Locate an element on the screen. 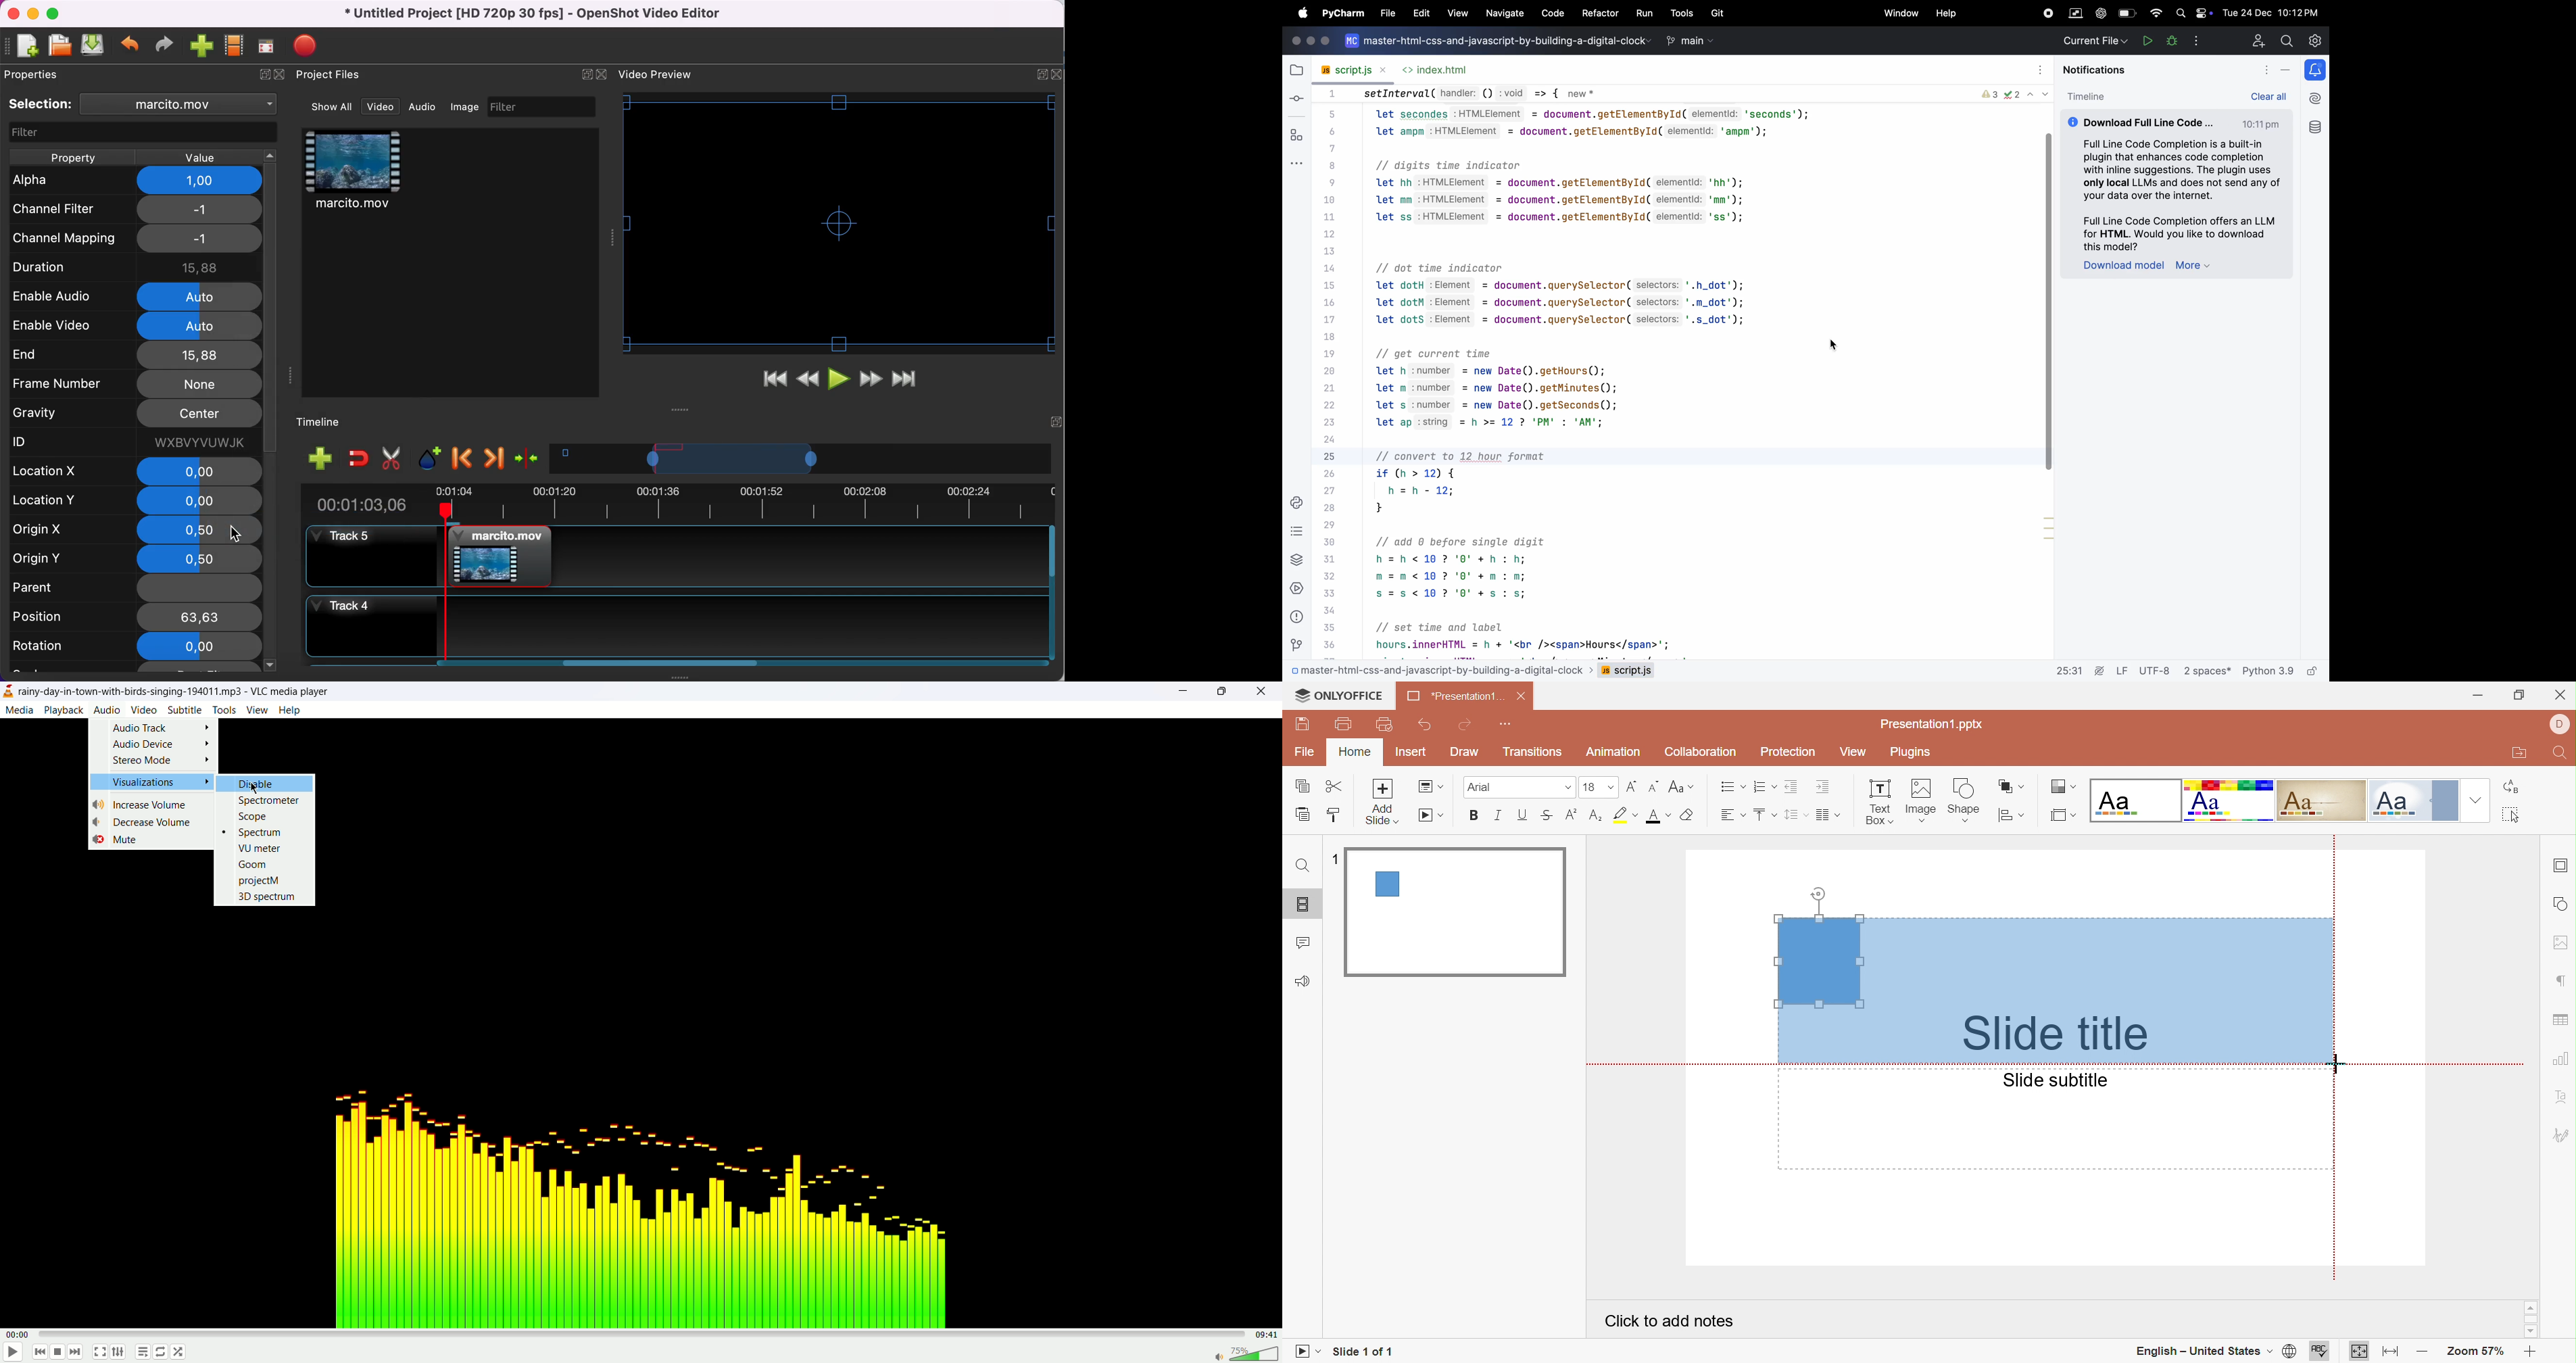 The image size is (2576, 1372). 10:11pm is located at coordinates (2263, 124).